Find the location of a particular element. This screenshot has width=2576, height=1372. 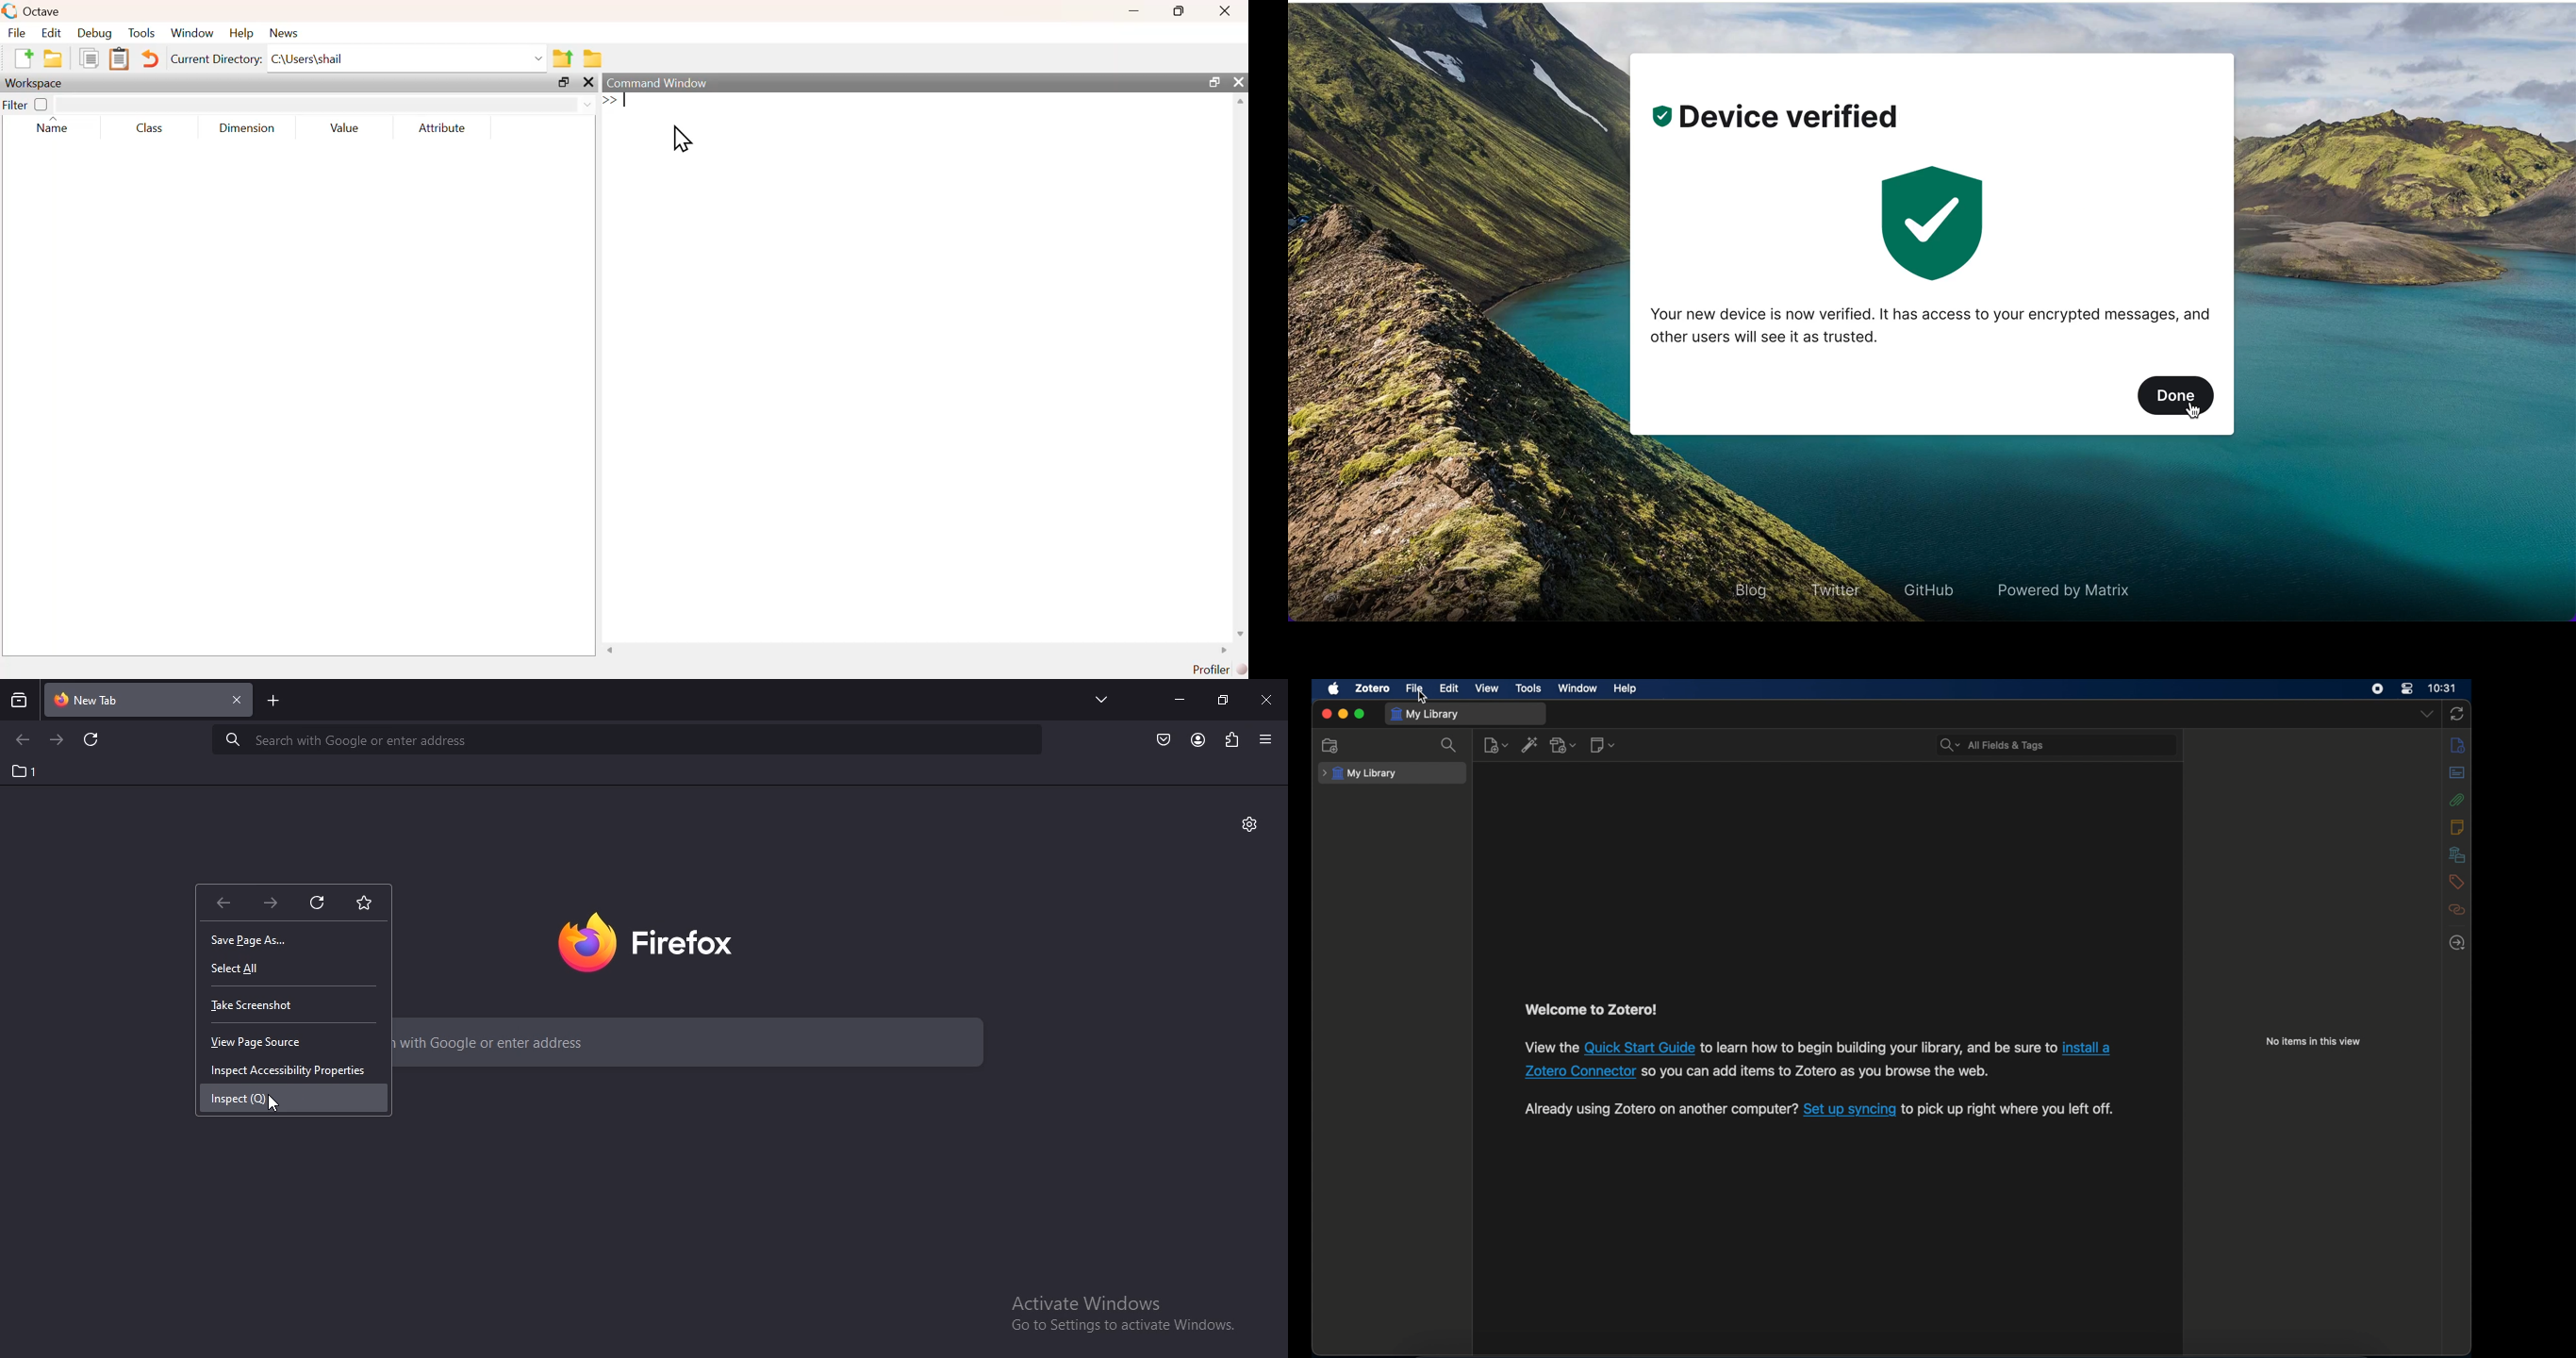

search is located at coordinates (1449, 745).